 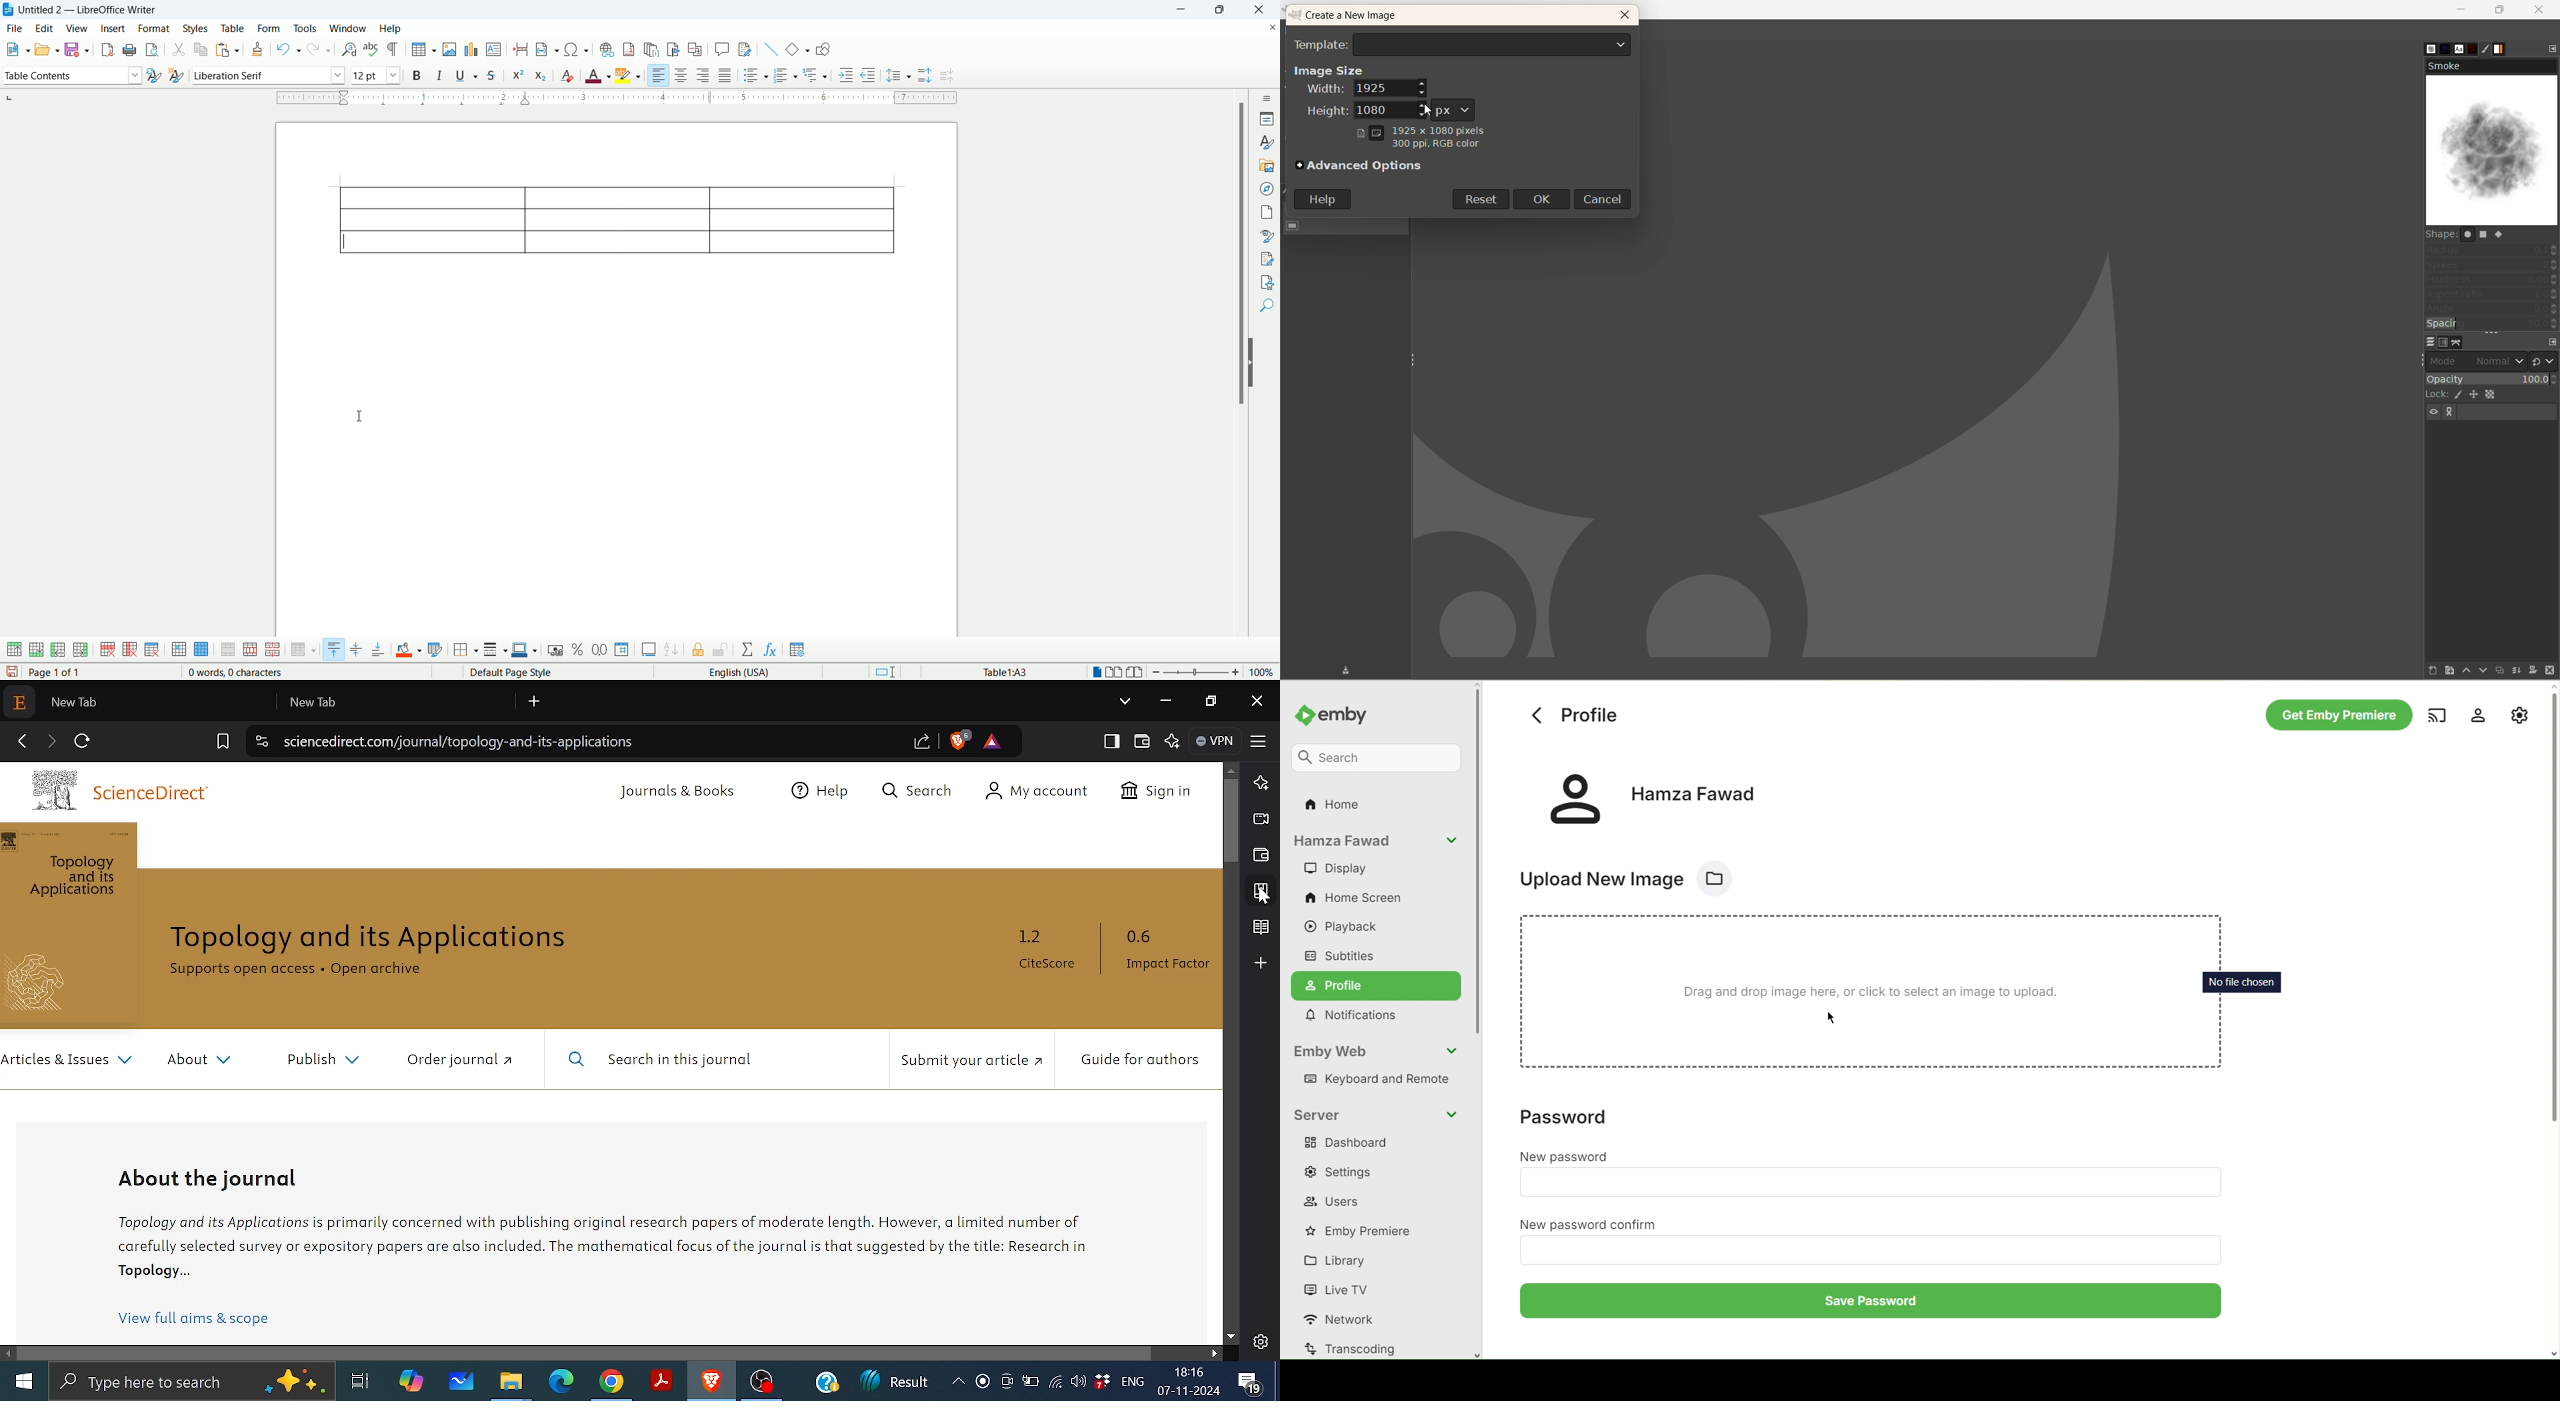 I want to click on set line spacing, so click(x=898, y=75).